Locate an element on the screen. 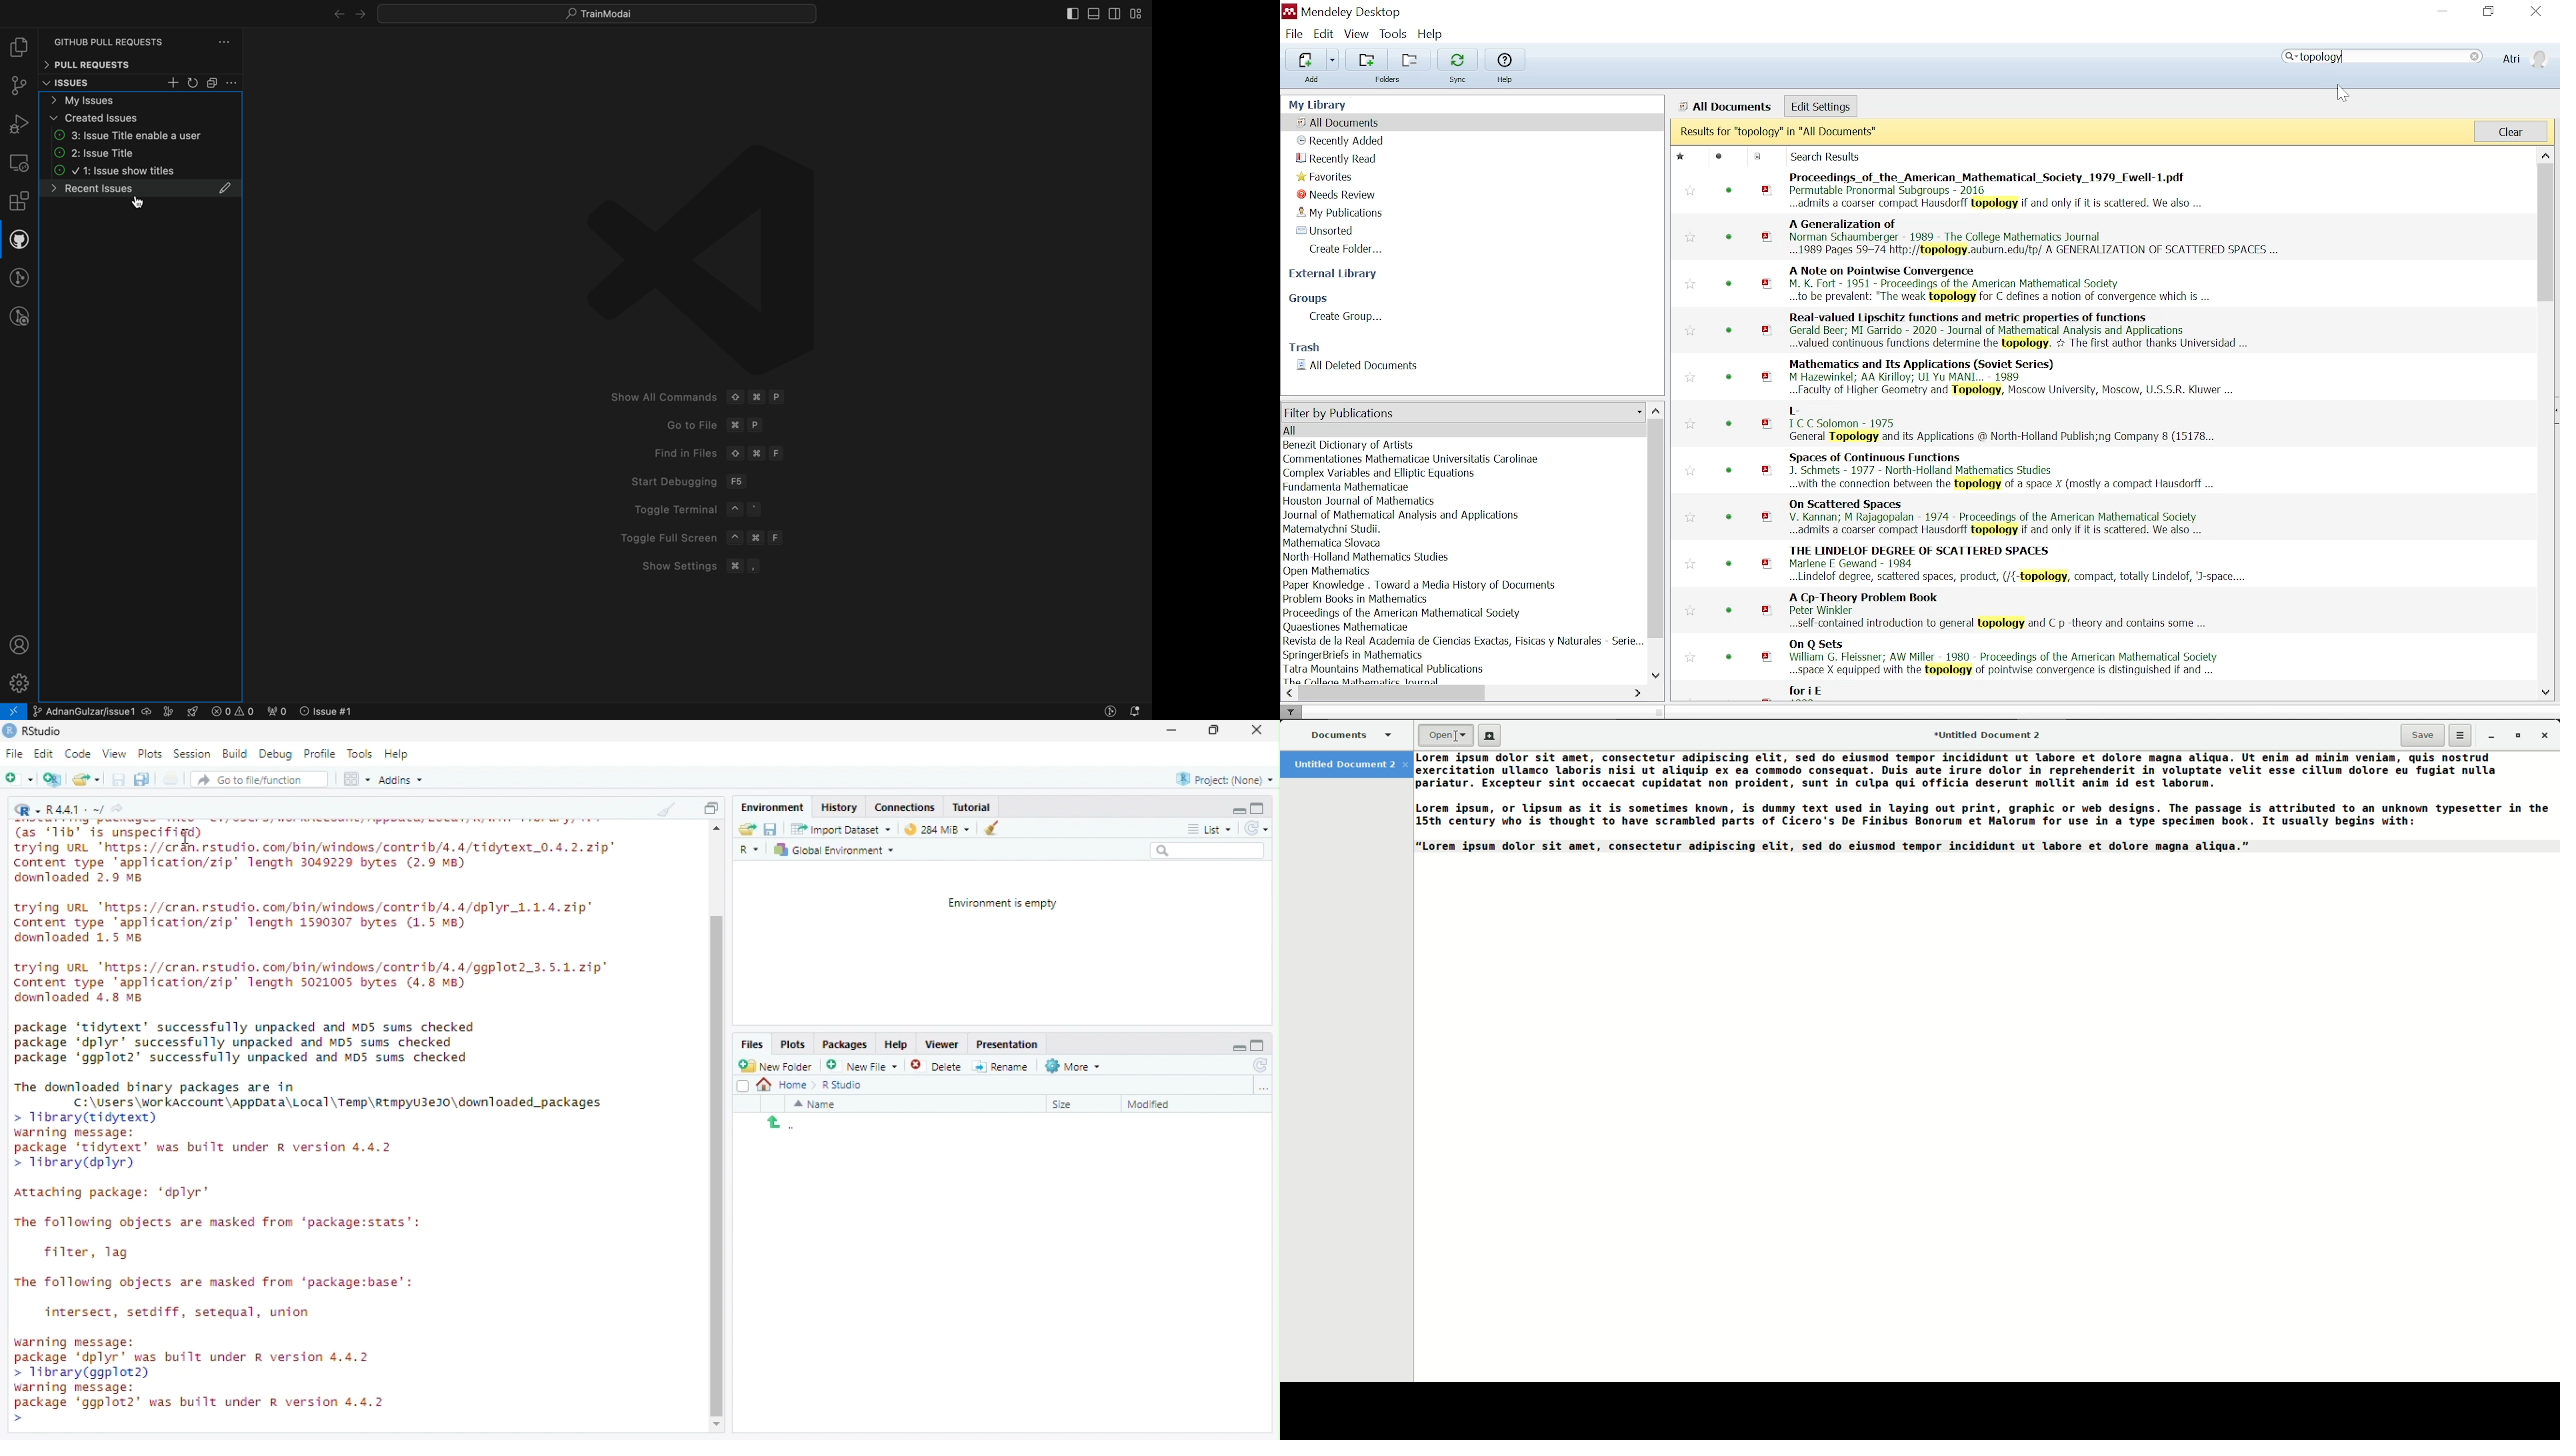 This screenshot has width=2576, height=1456. Name is located at coordinates (817, 1104).